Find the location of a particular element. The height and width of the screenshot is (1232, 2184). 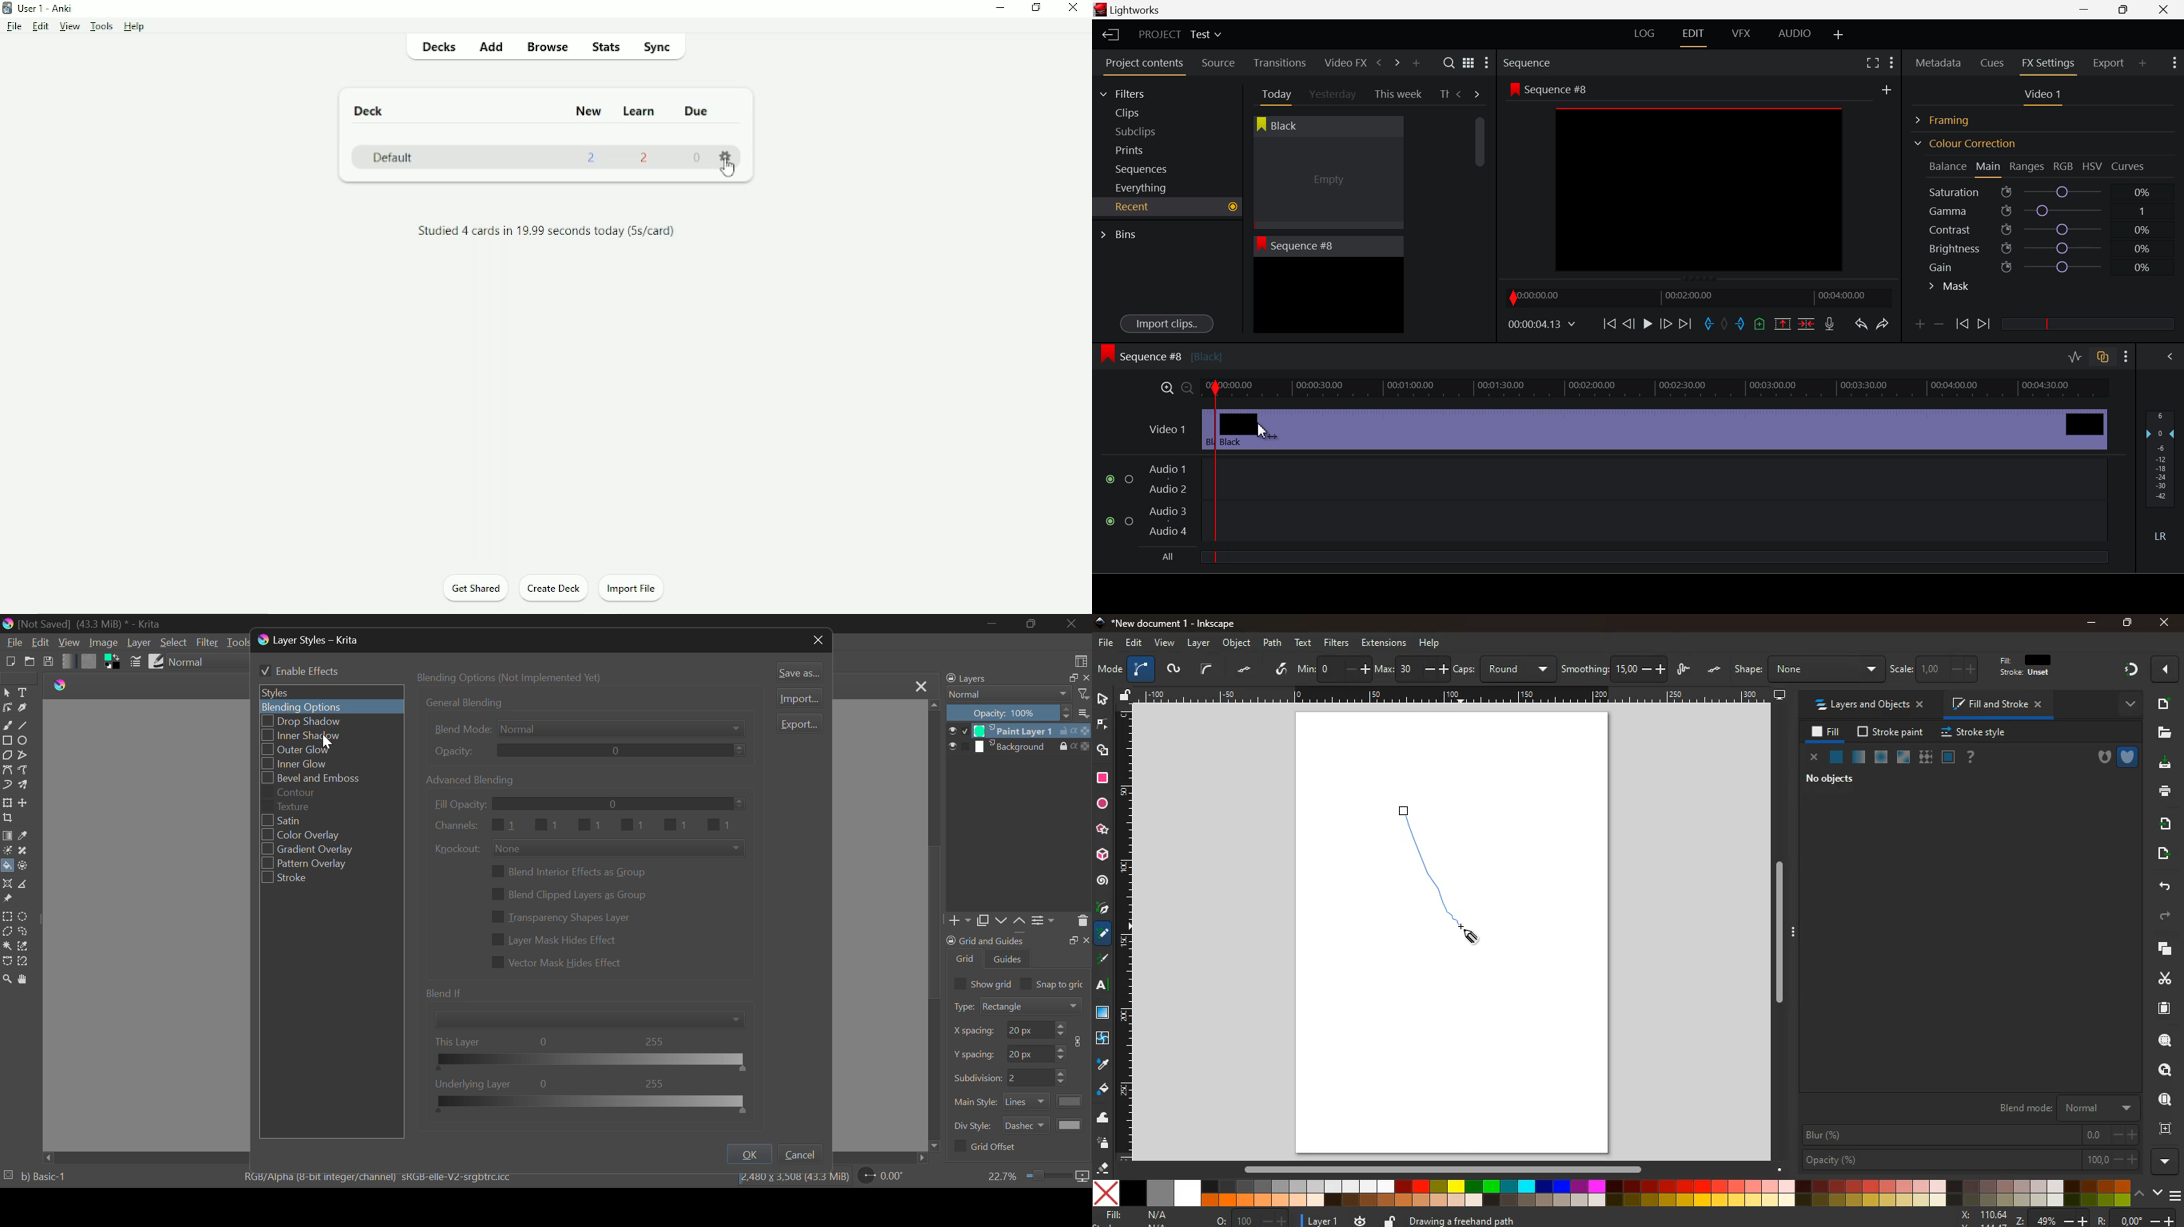

twist is located at coordinates (1102, 1041).